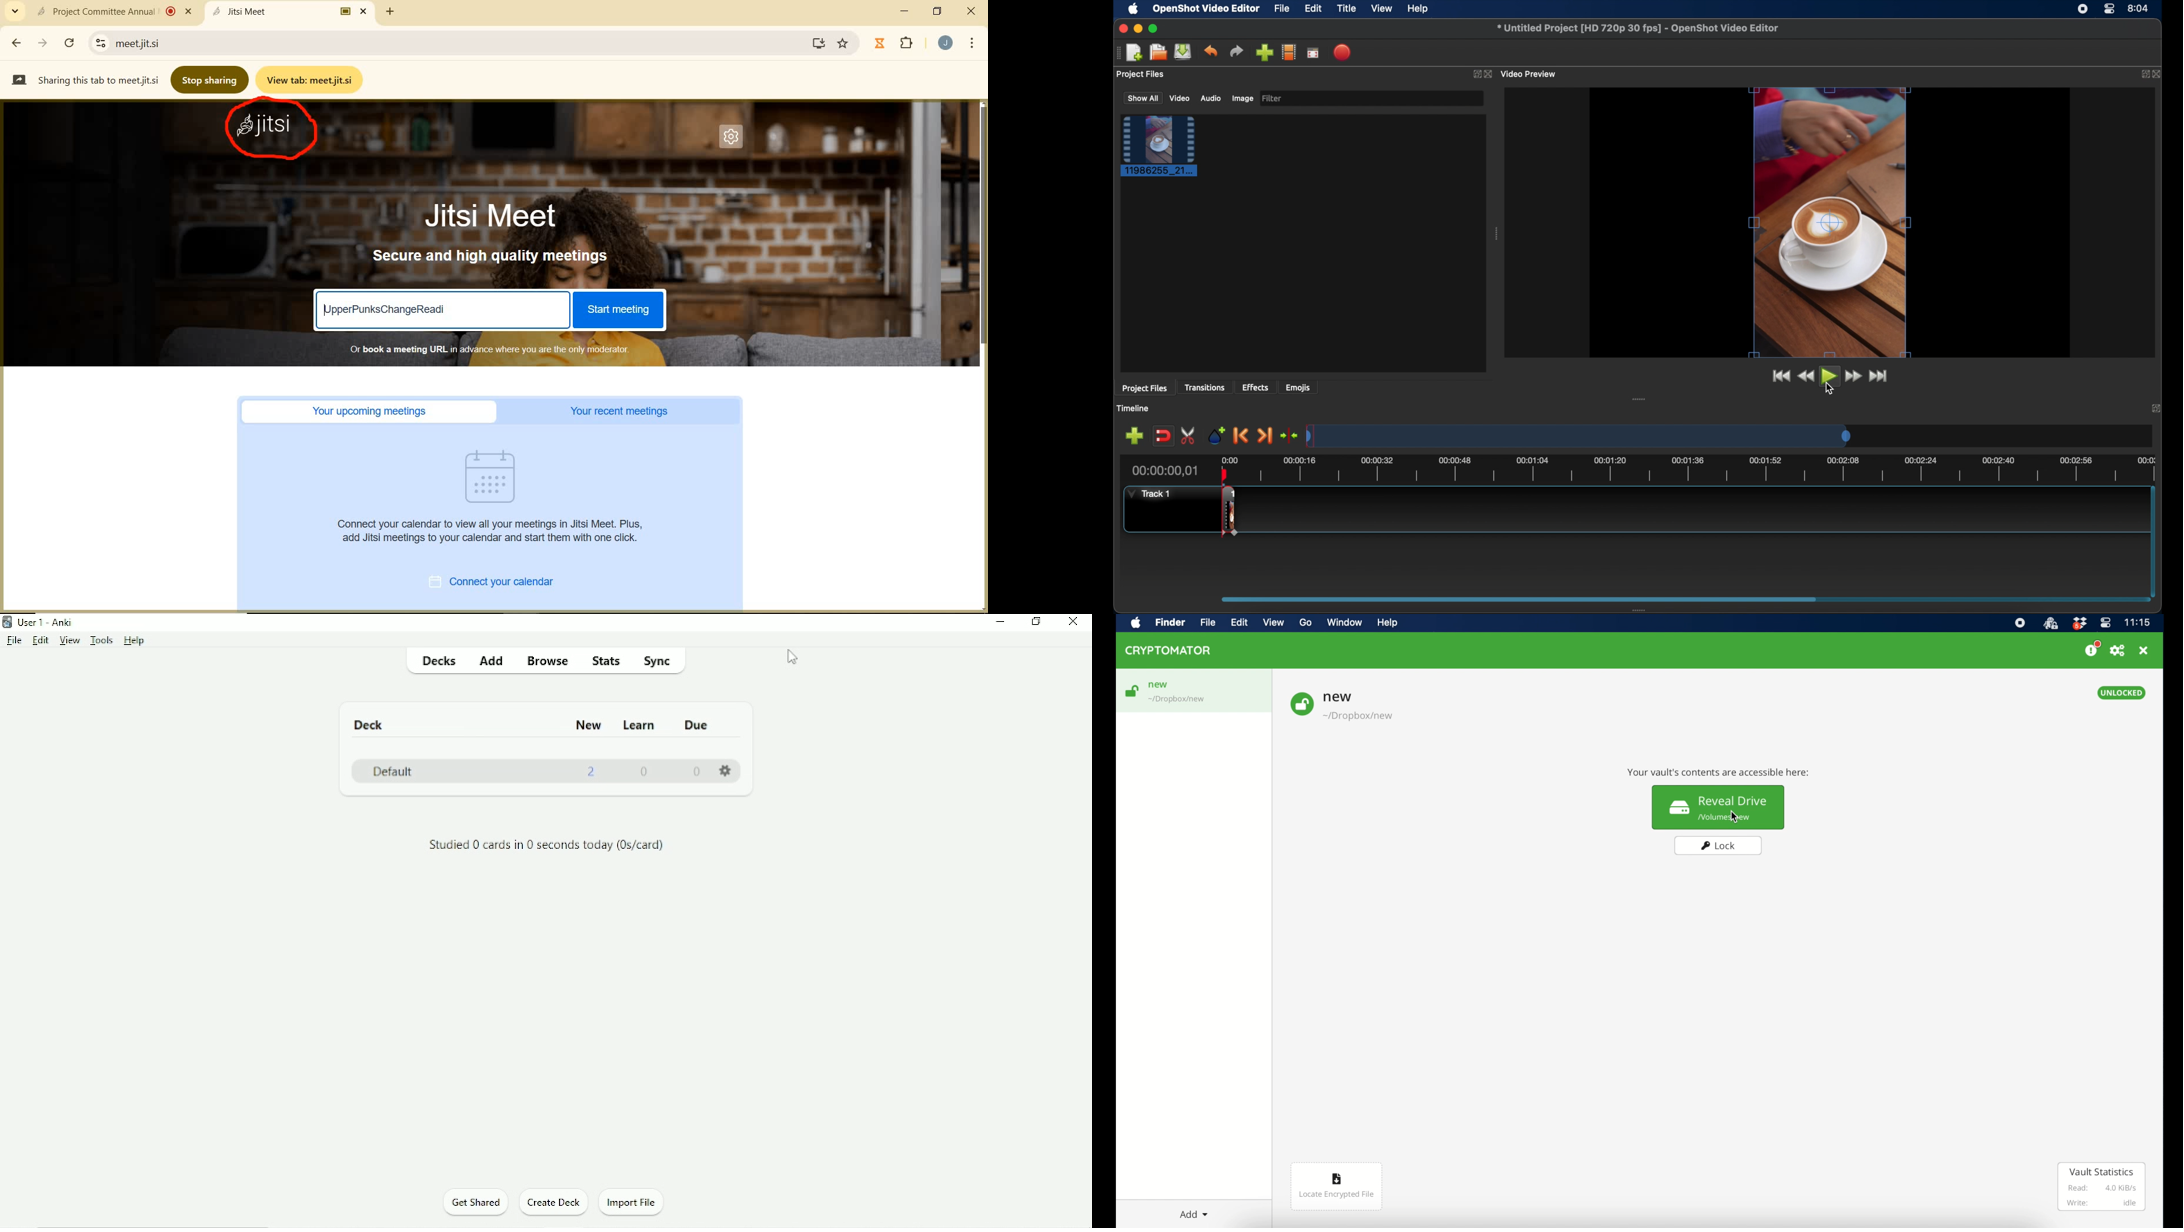  Describe the element at coordinates (697, 772) in the screenshot. I see `0` at that location.